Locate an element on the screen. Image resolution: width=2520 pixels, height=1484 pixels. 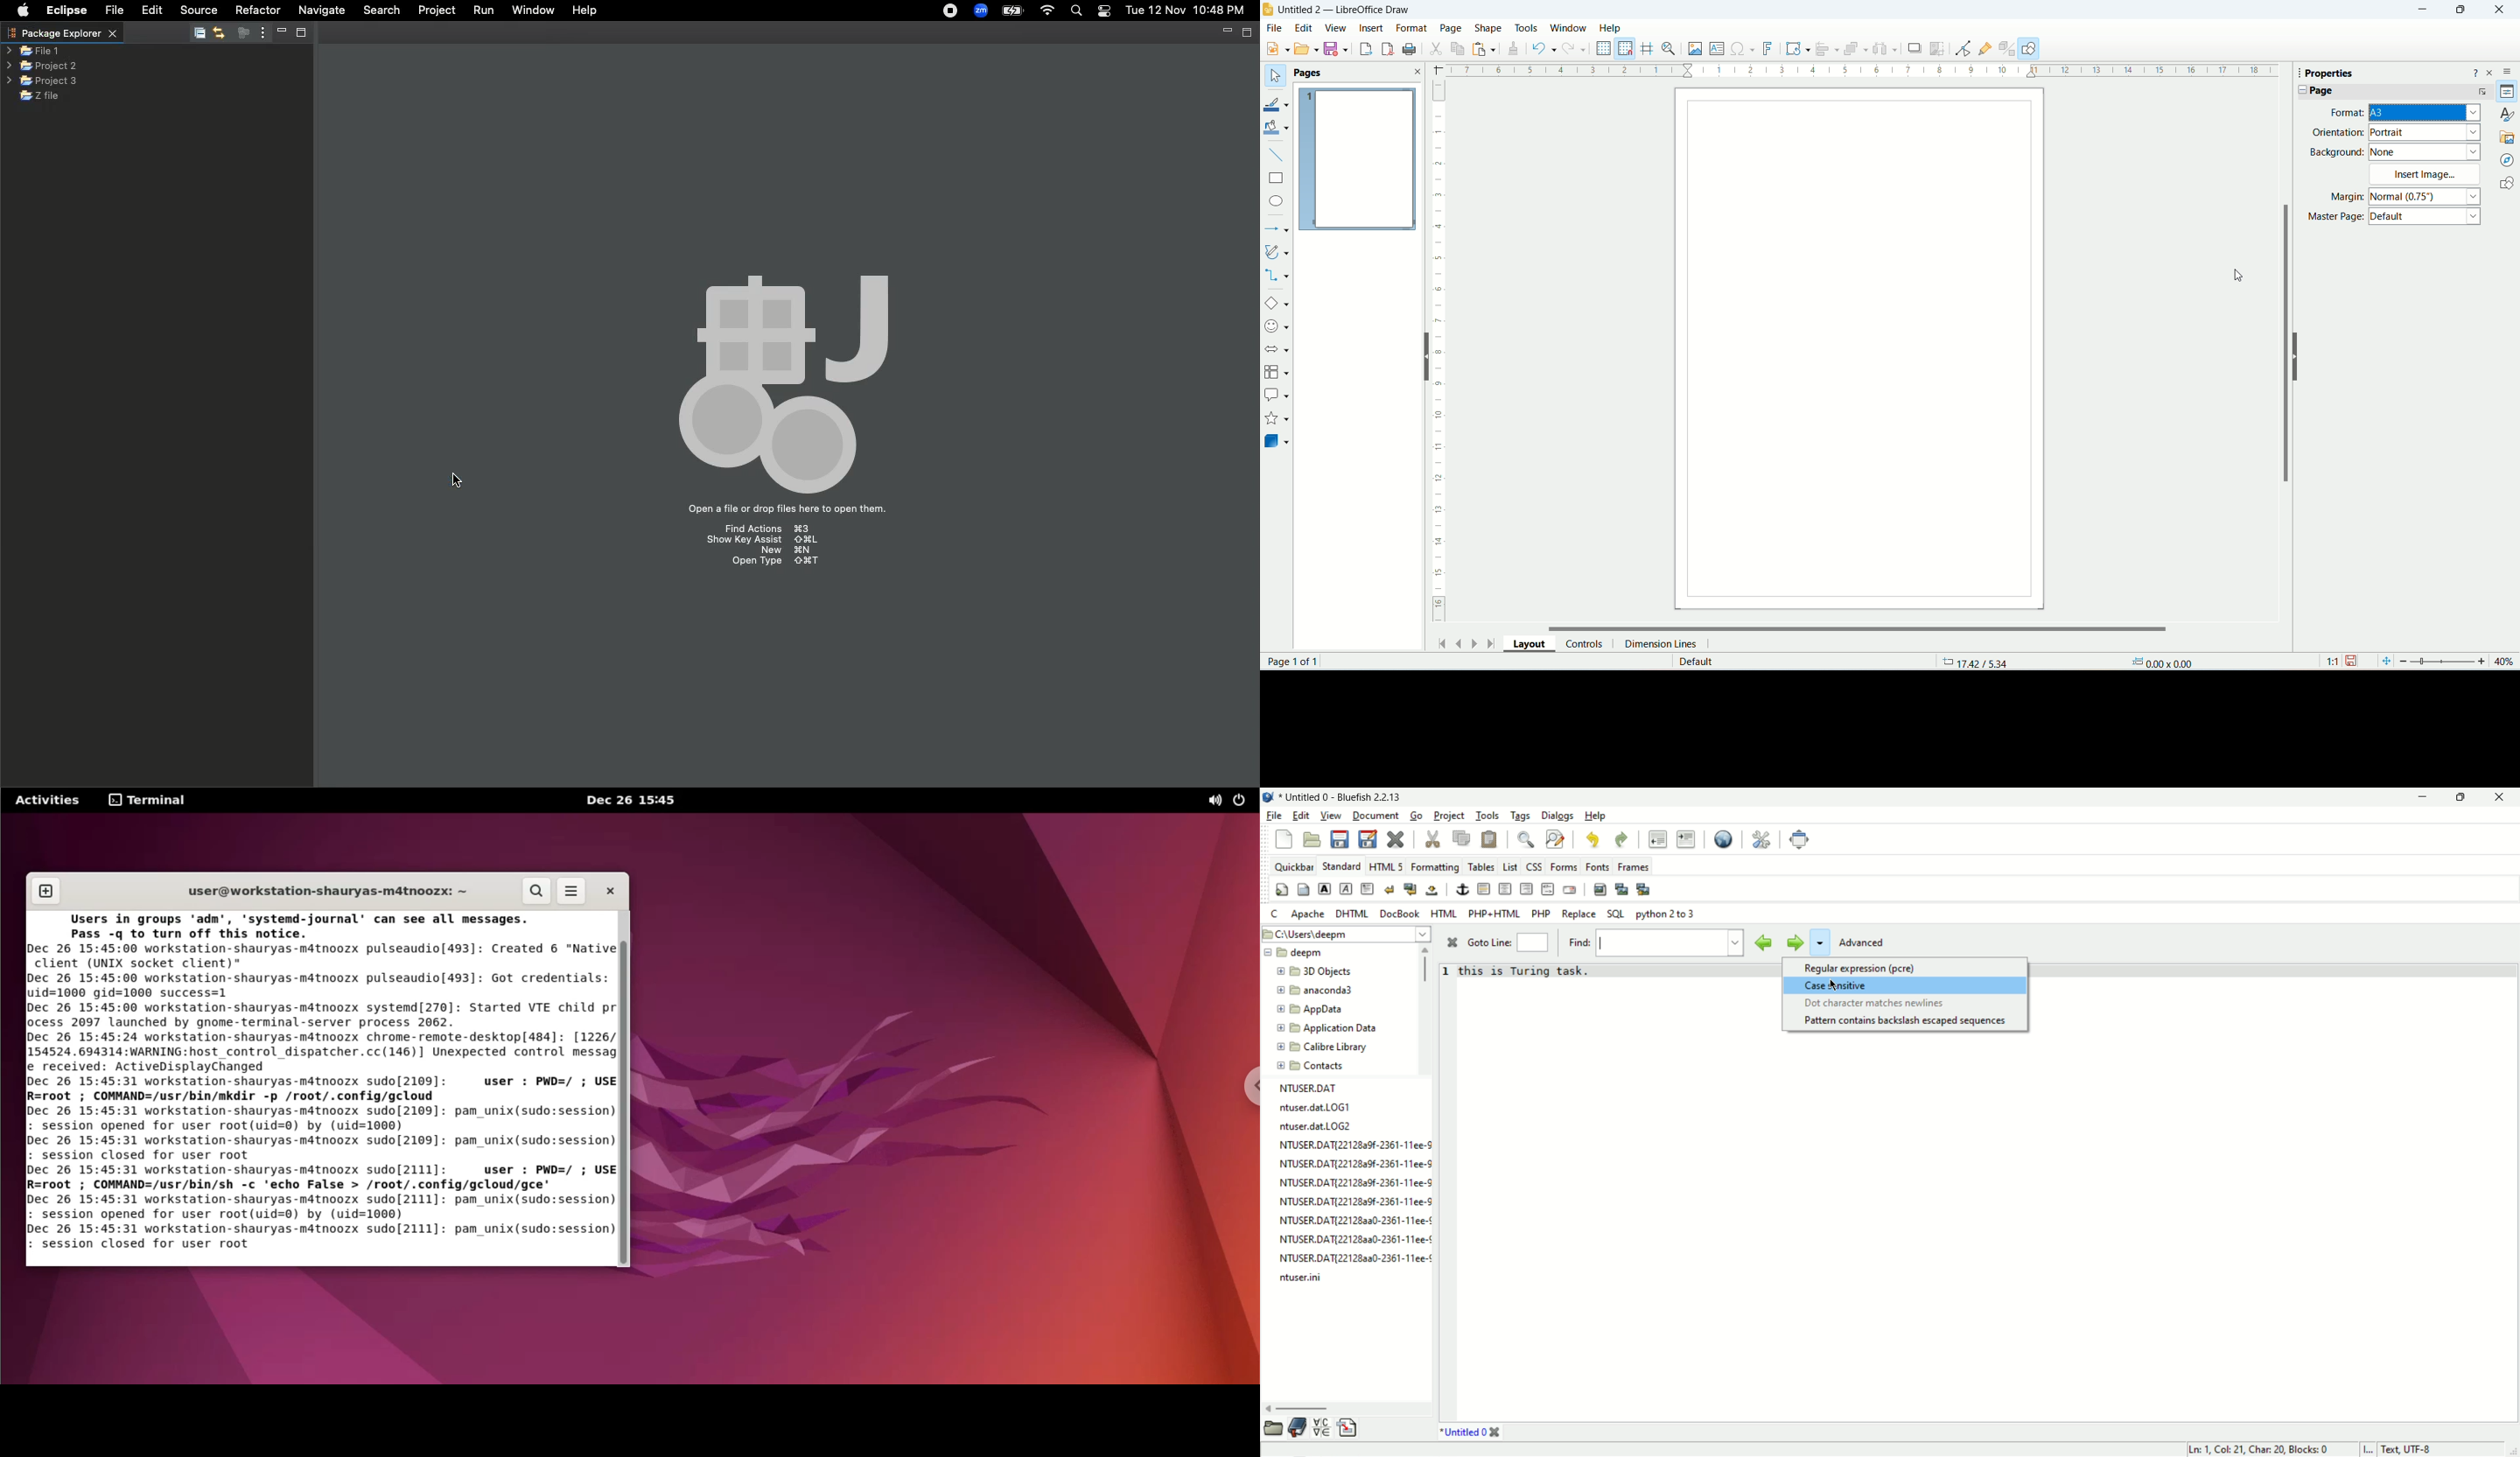
Activities is located at coordinates (50, 801).